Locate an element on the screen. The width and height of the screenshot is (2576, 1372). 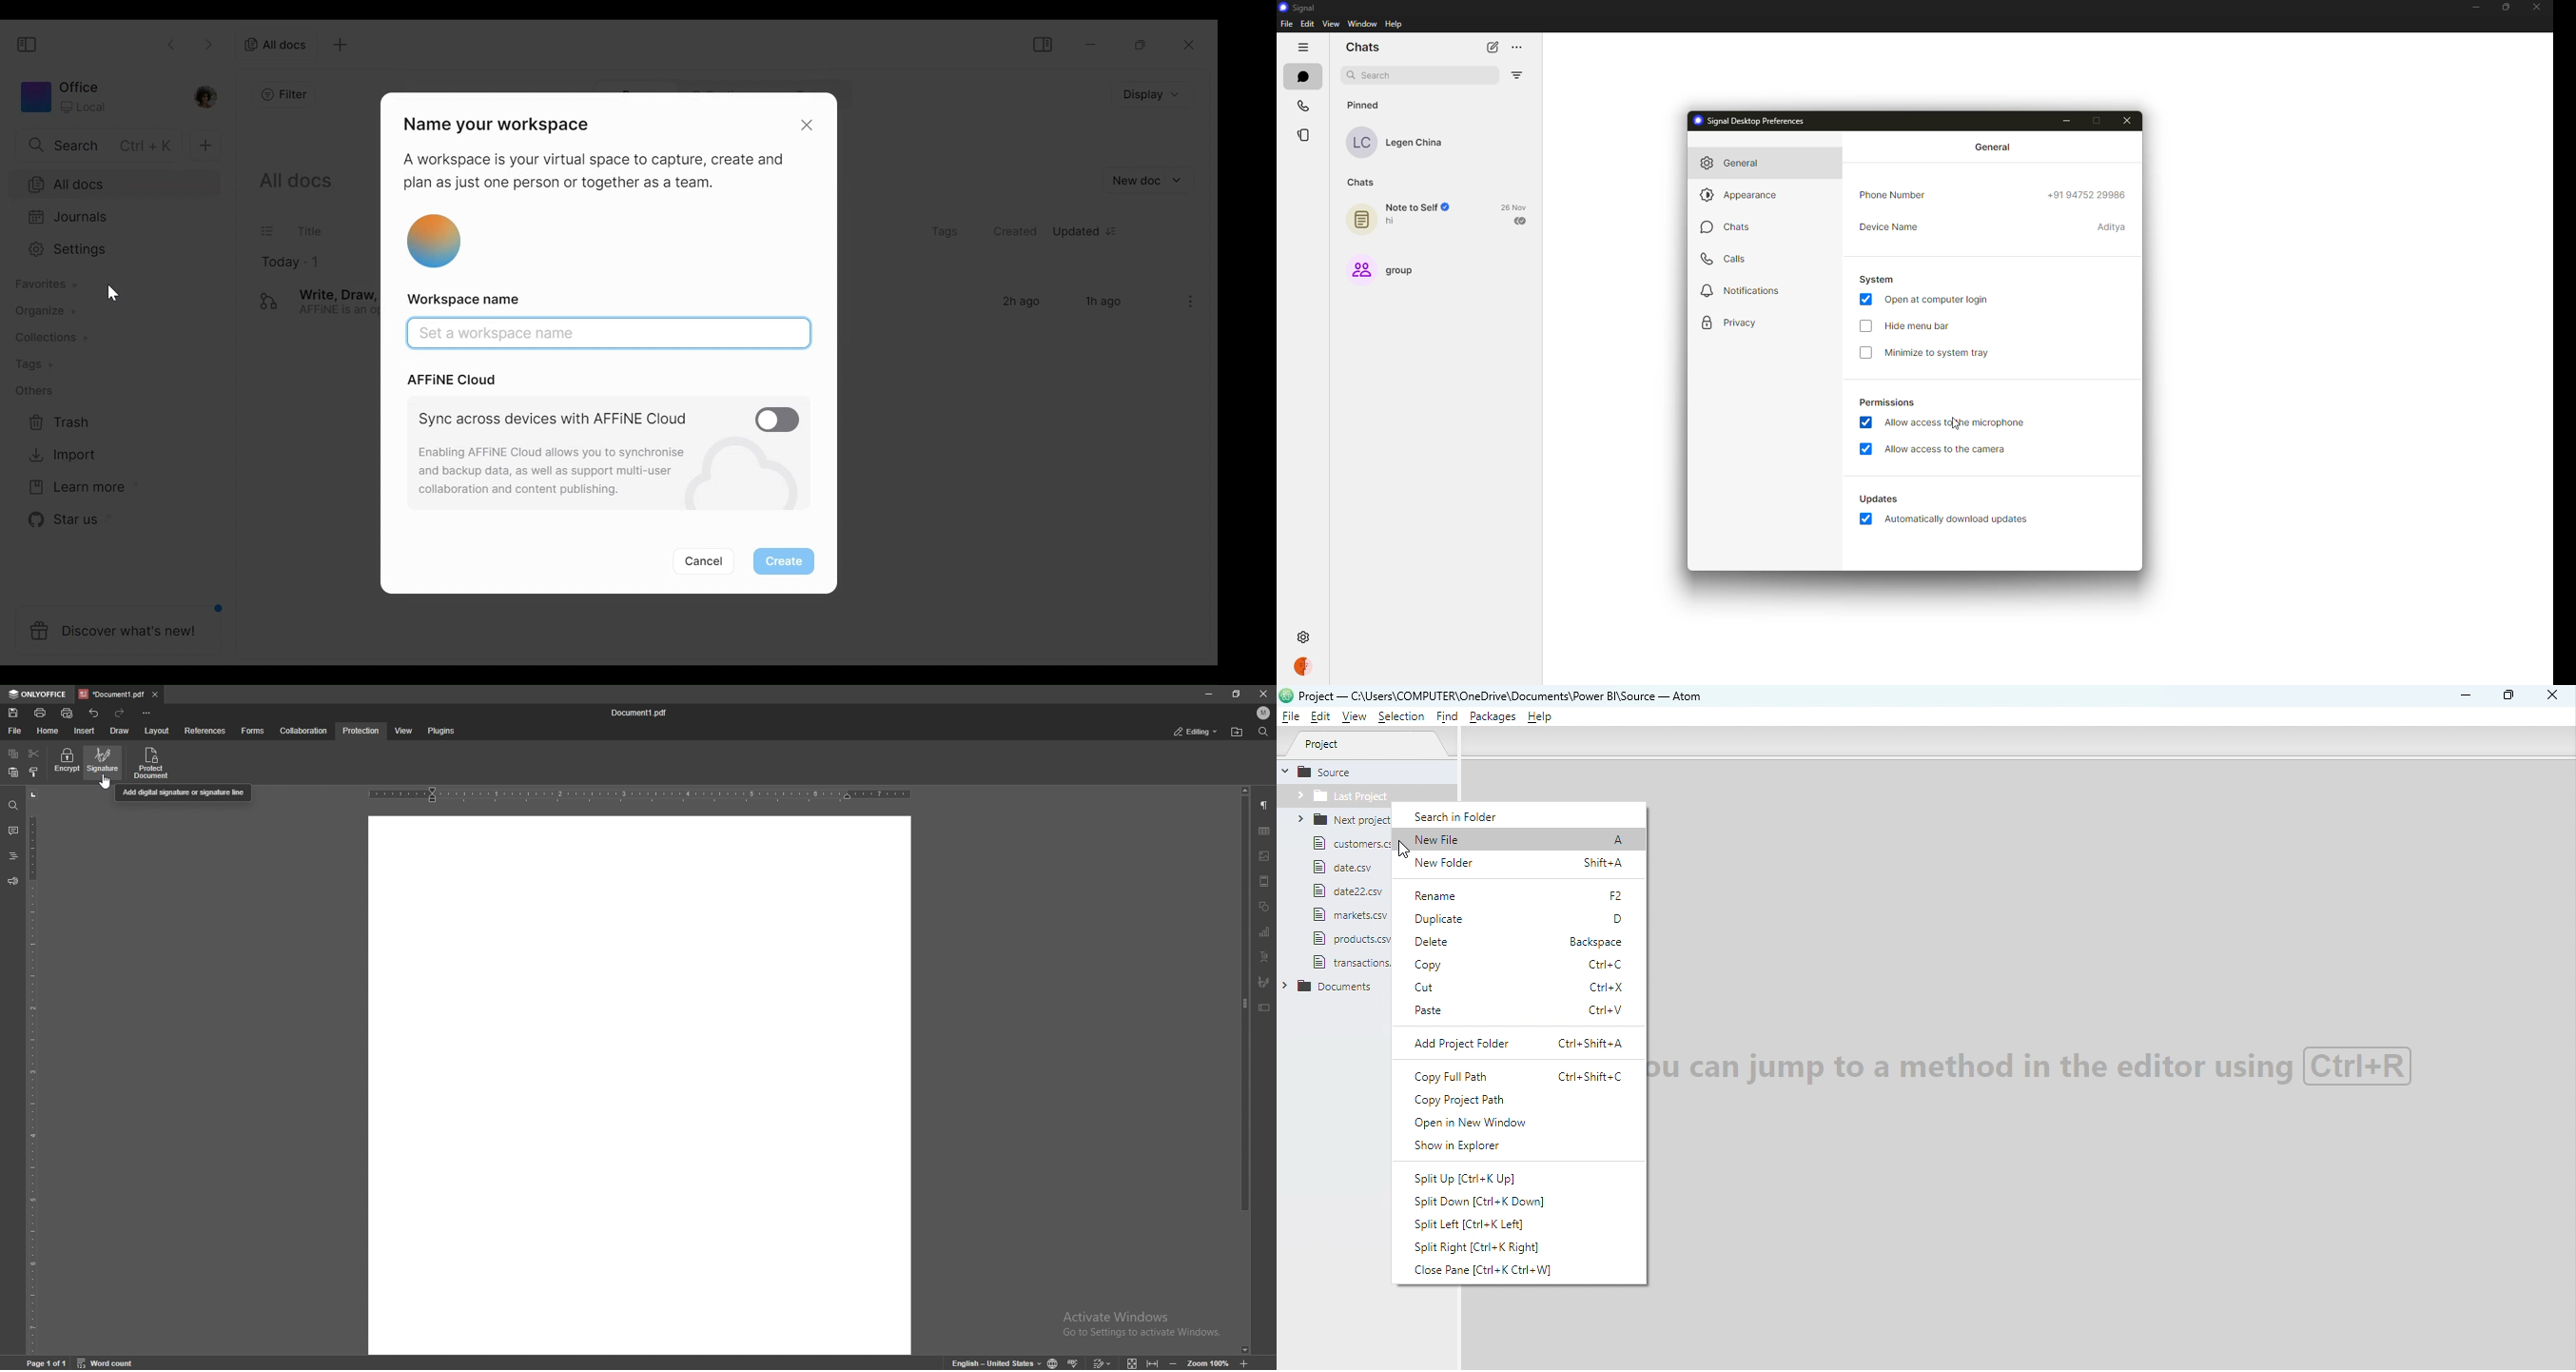
close is located at coordinates (1264, 692).